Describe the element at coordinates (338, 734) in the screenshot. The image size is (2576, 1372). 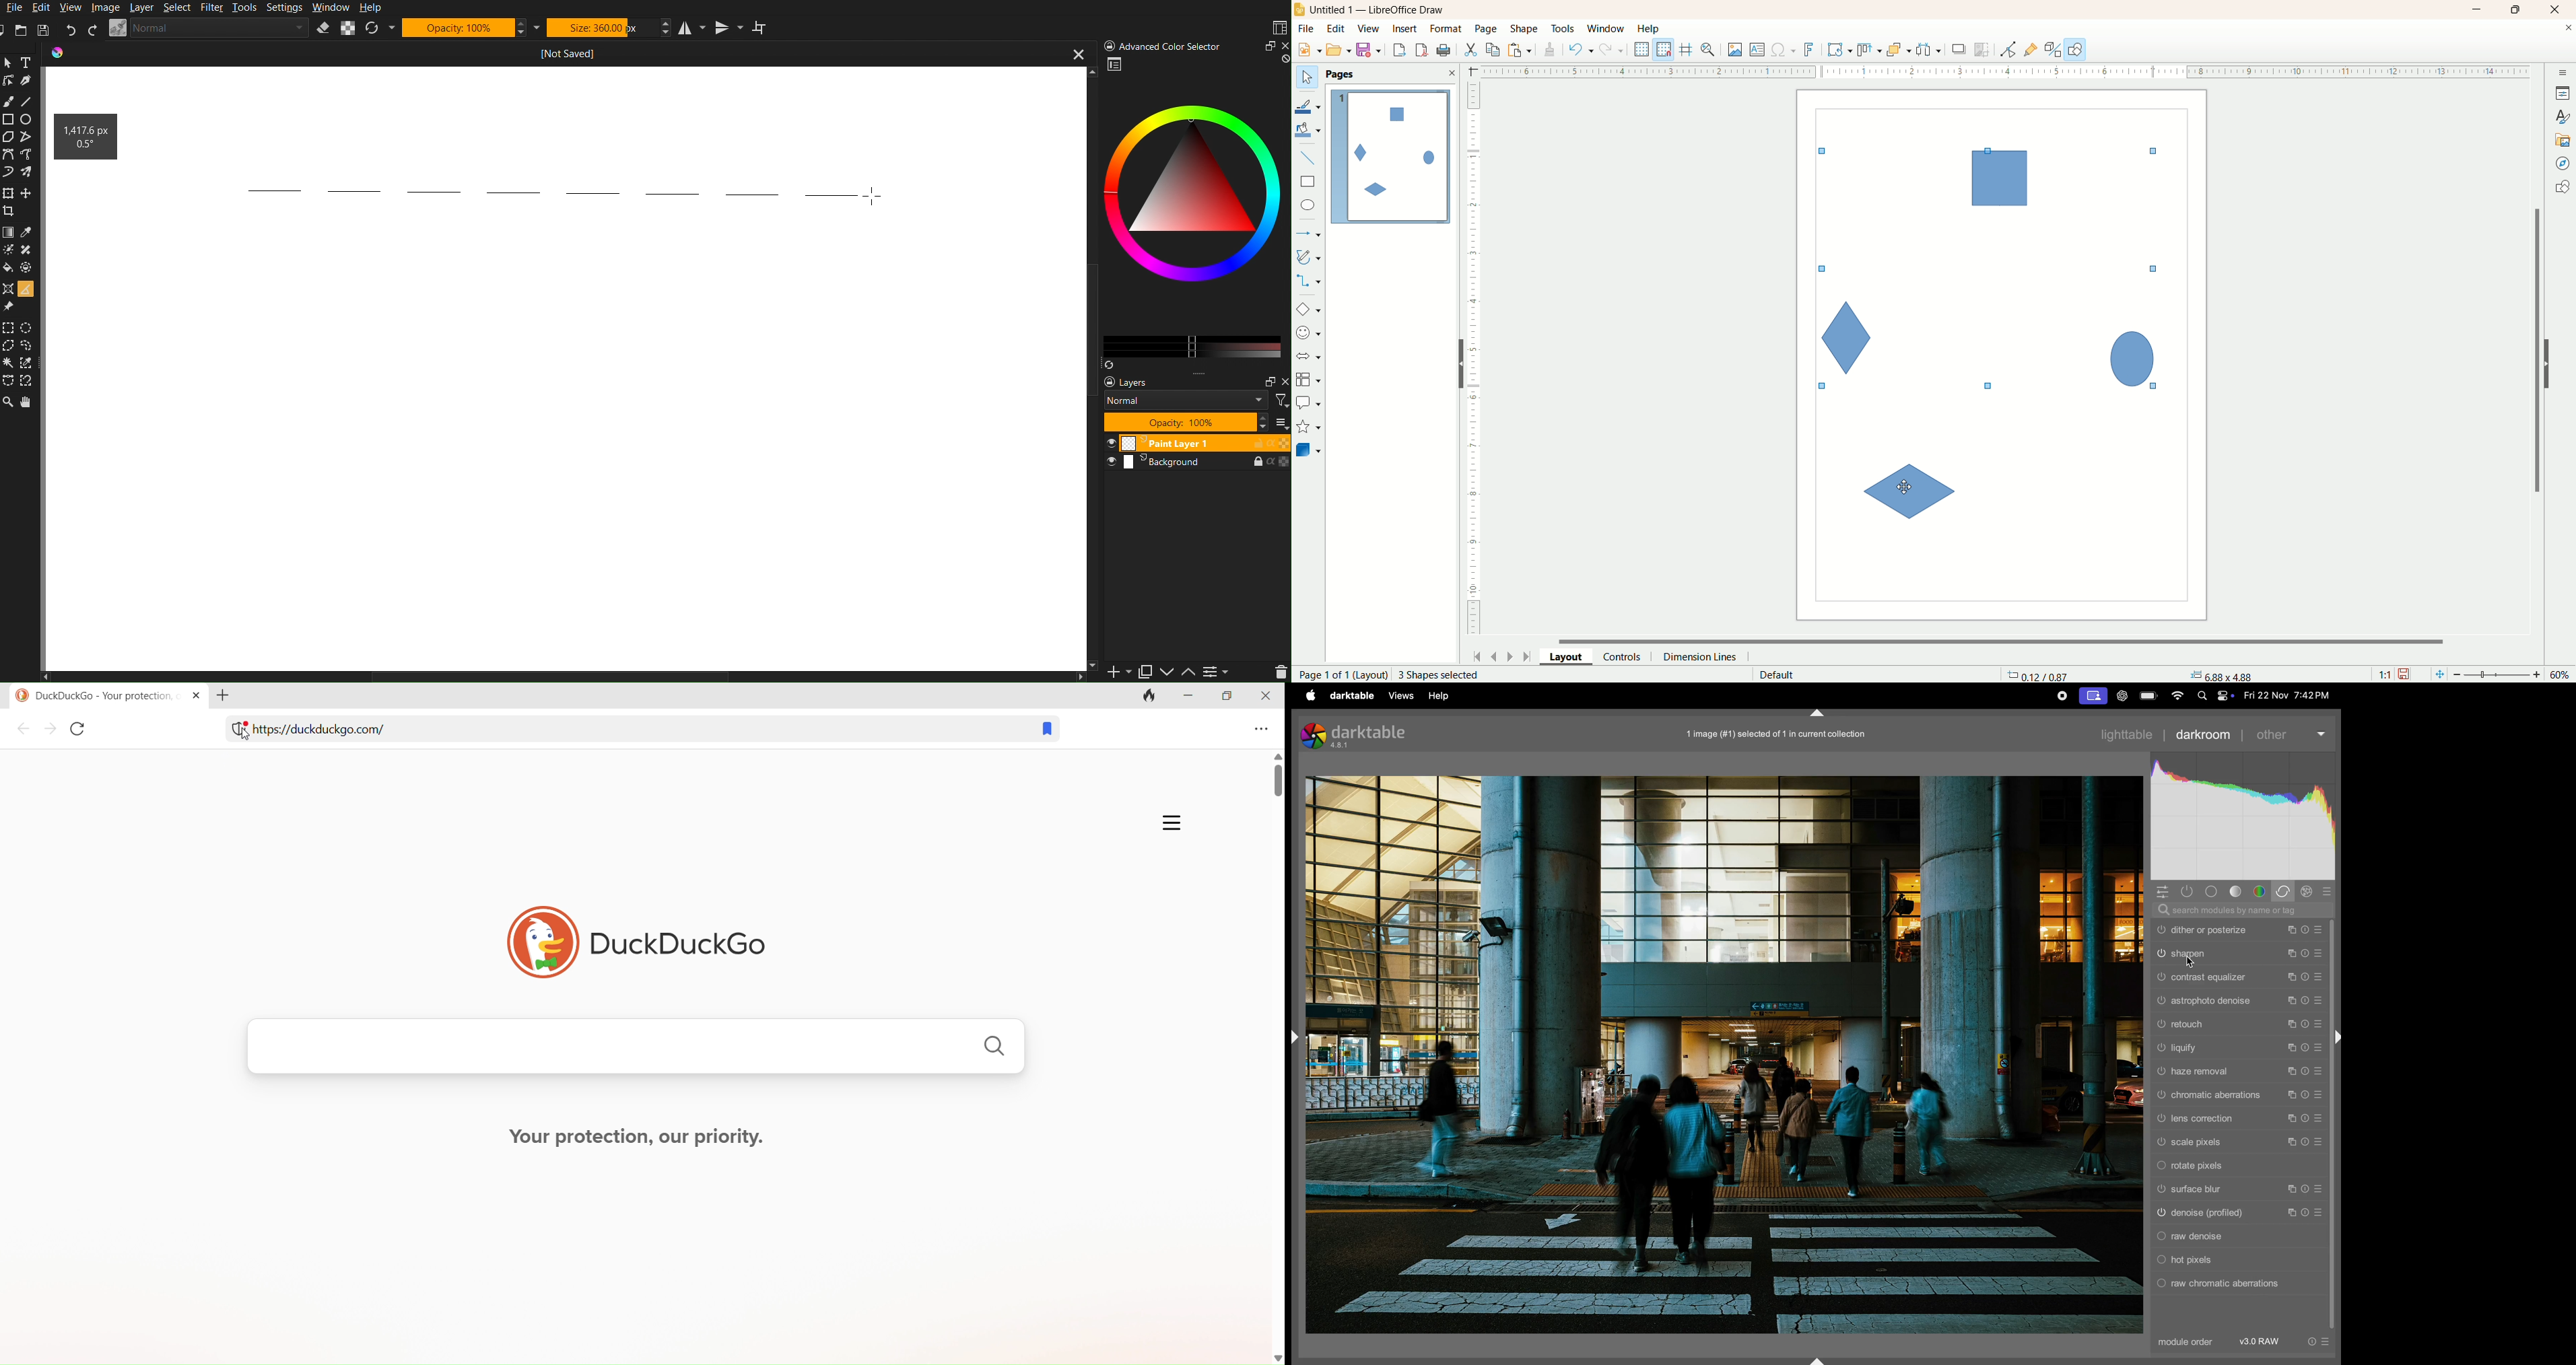
I see `web address` at that location.